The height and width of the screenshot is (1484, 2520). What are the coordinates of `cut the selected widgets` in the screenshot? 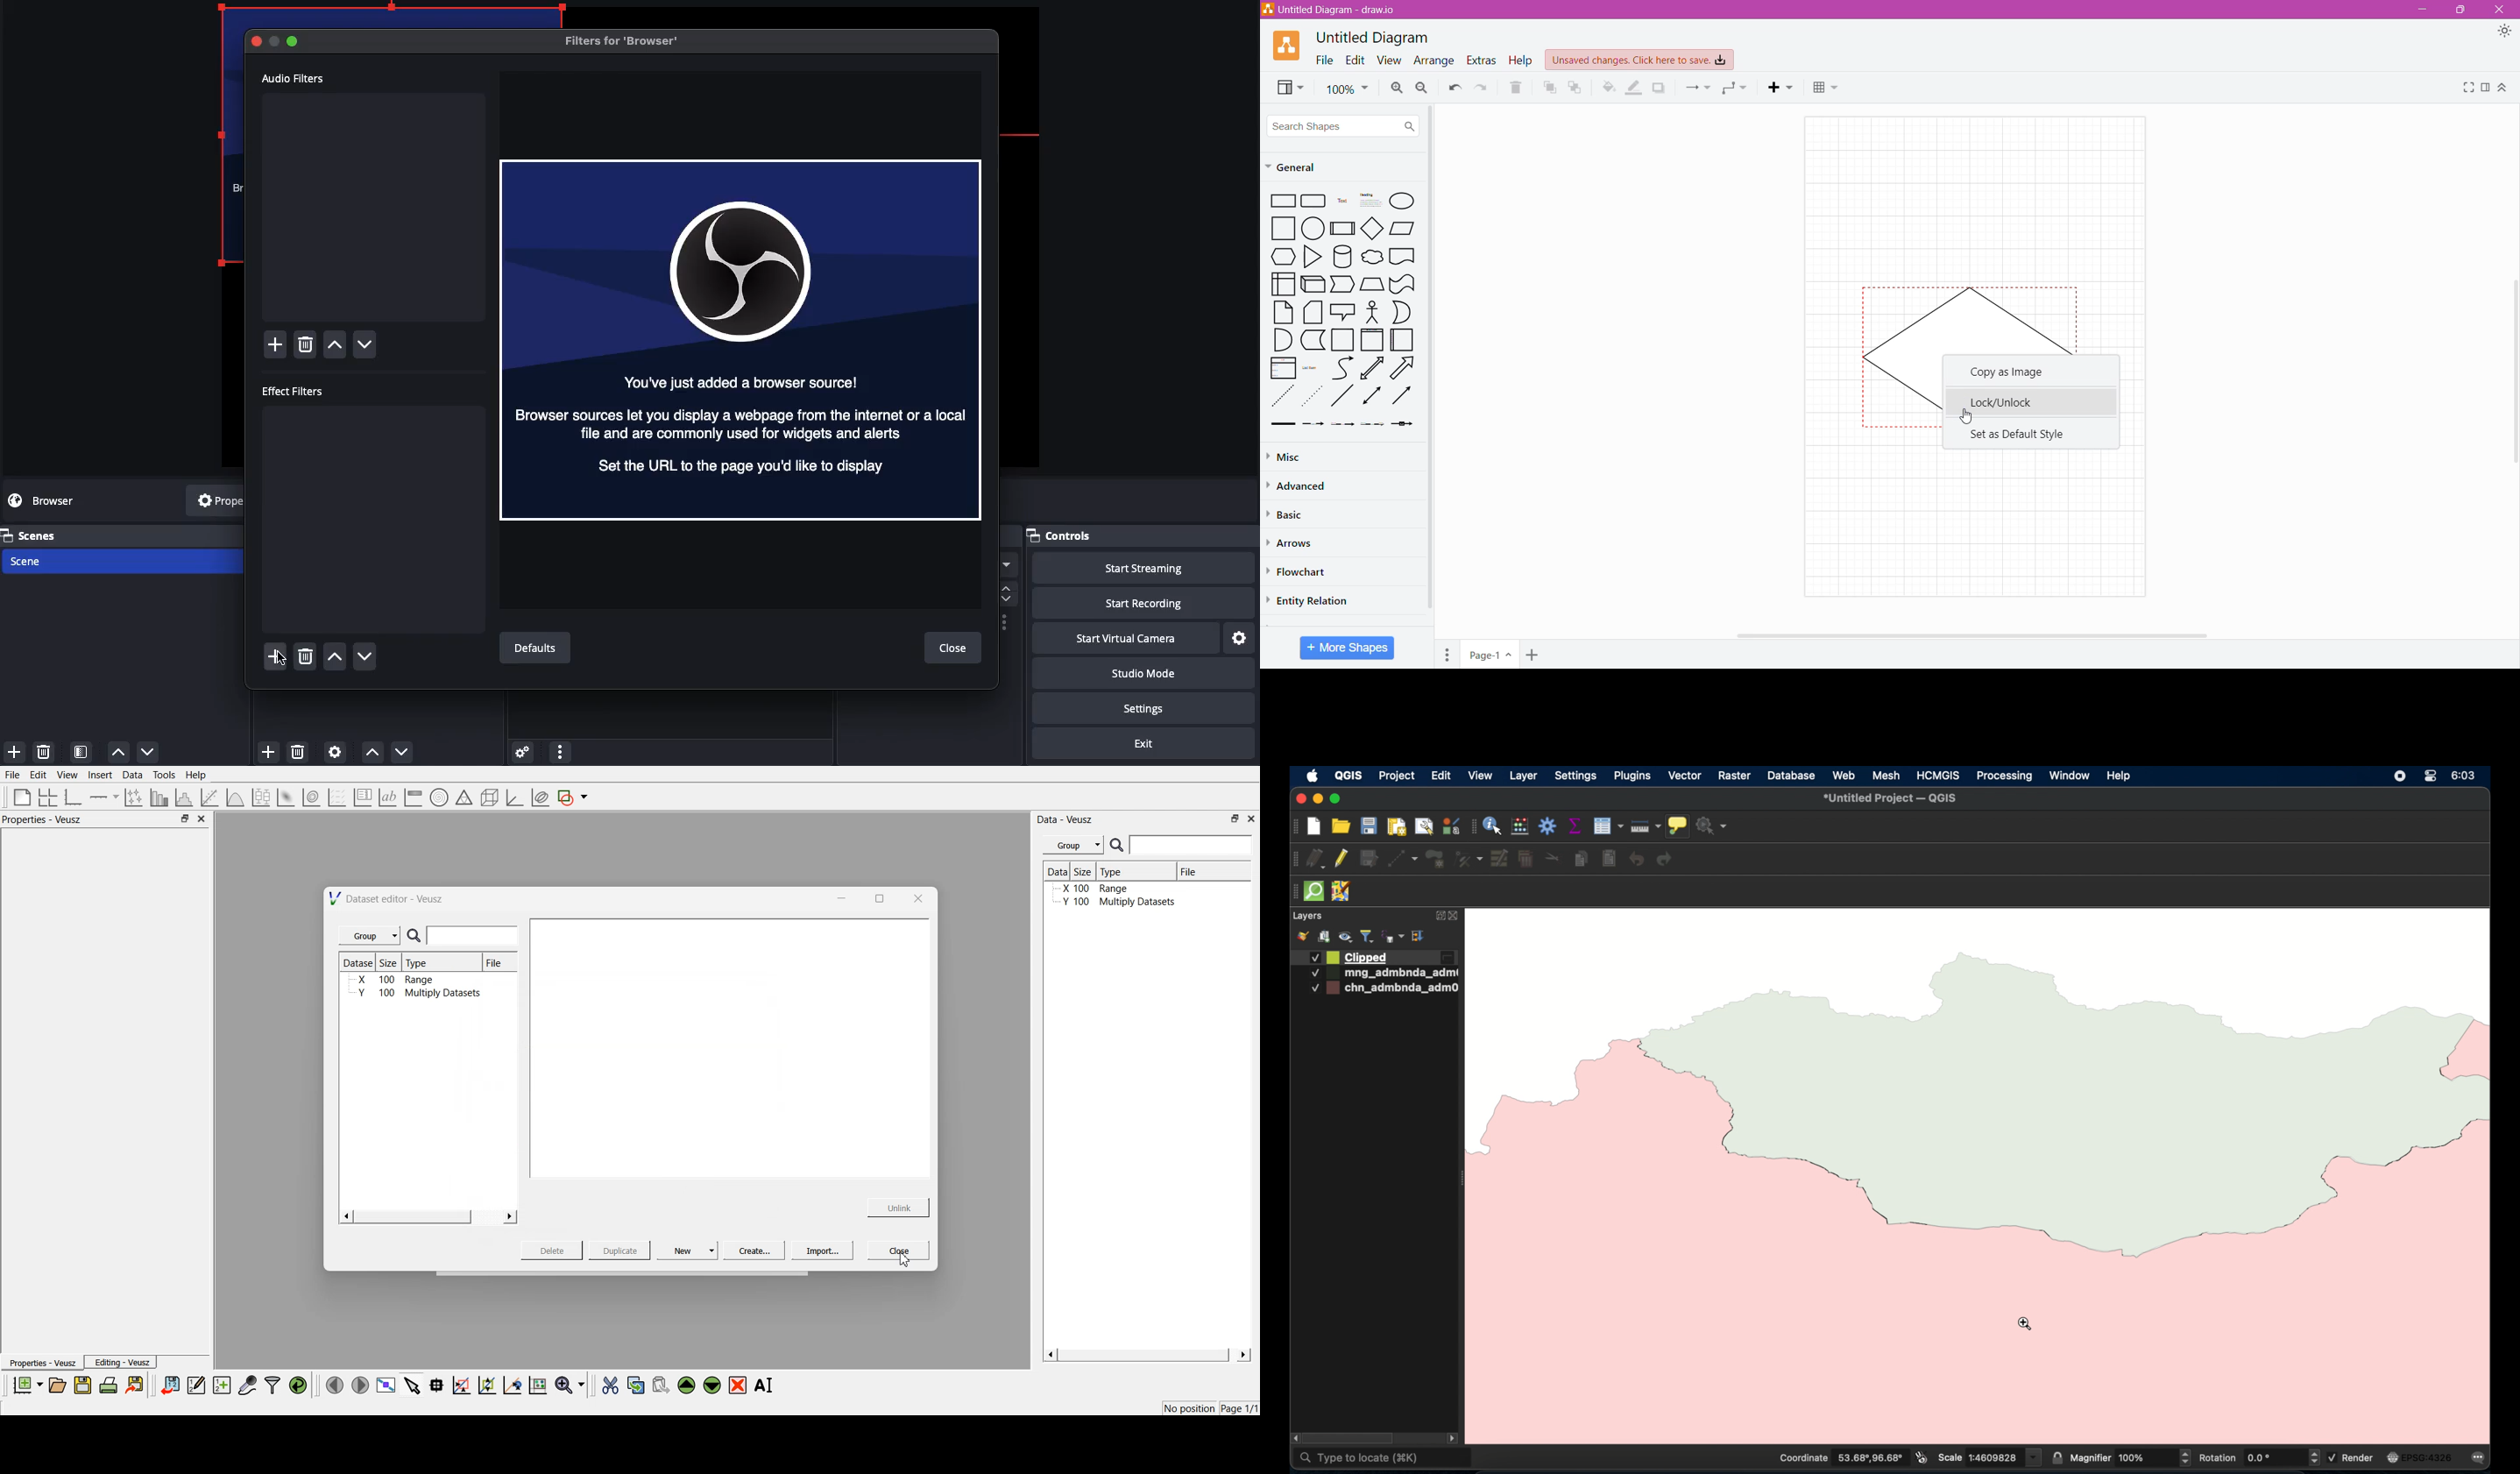 It's located at (609, 1386).